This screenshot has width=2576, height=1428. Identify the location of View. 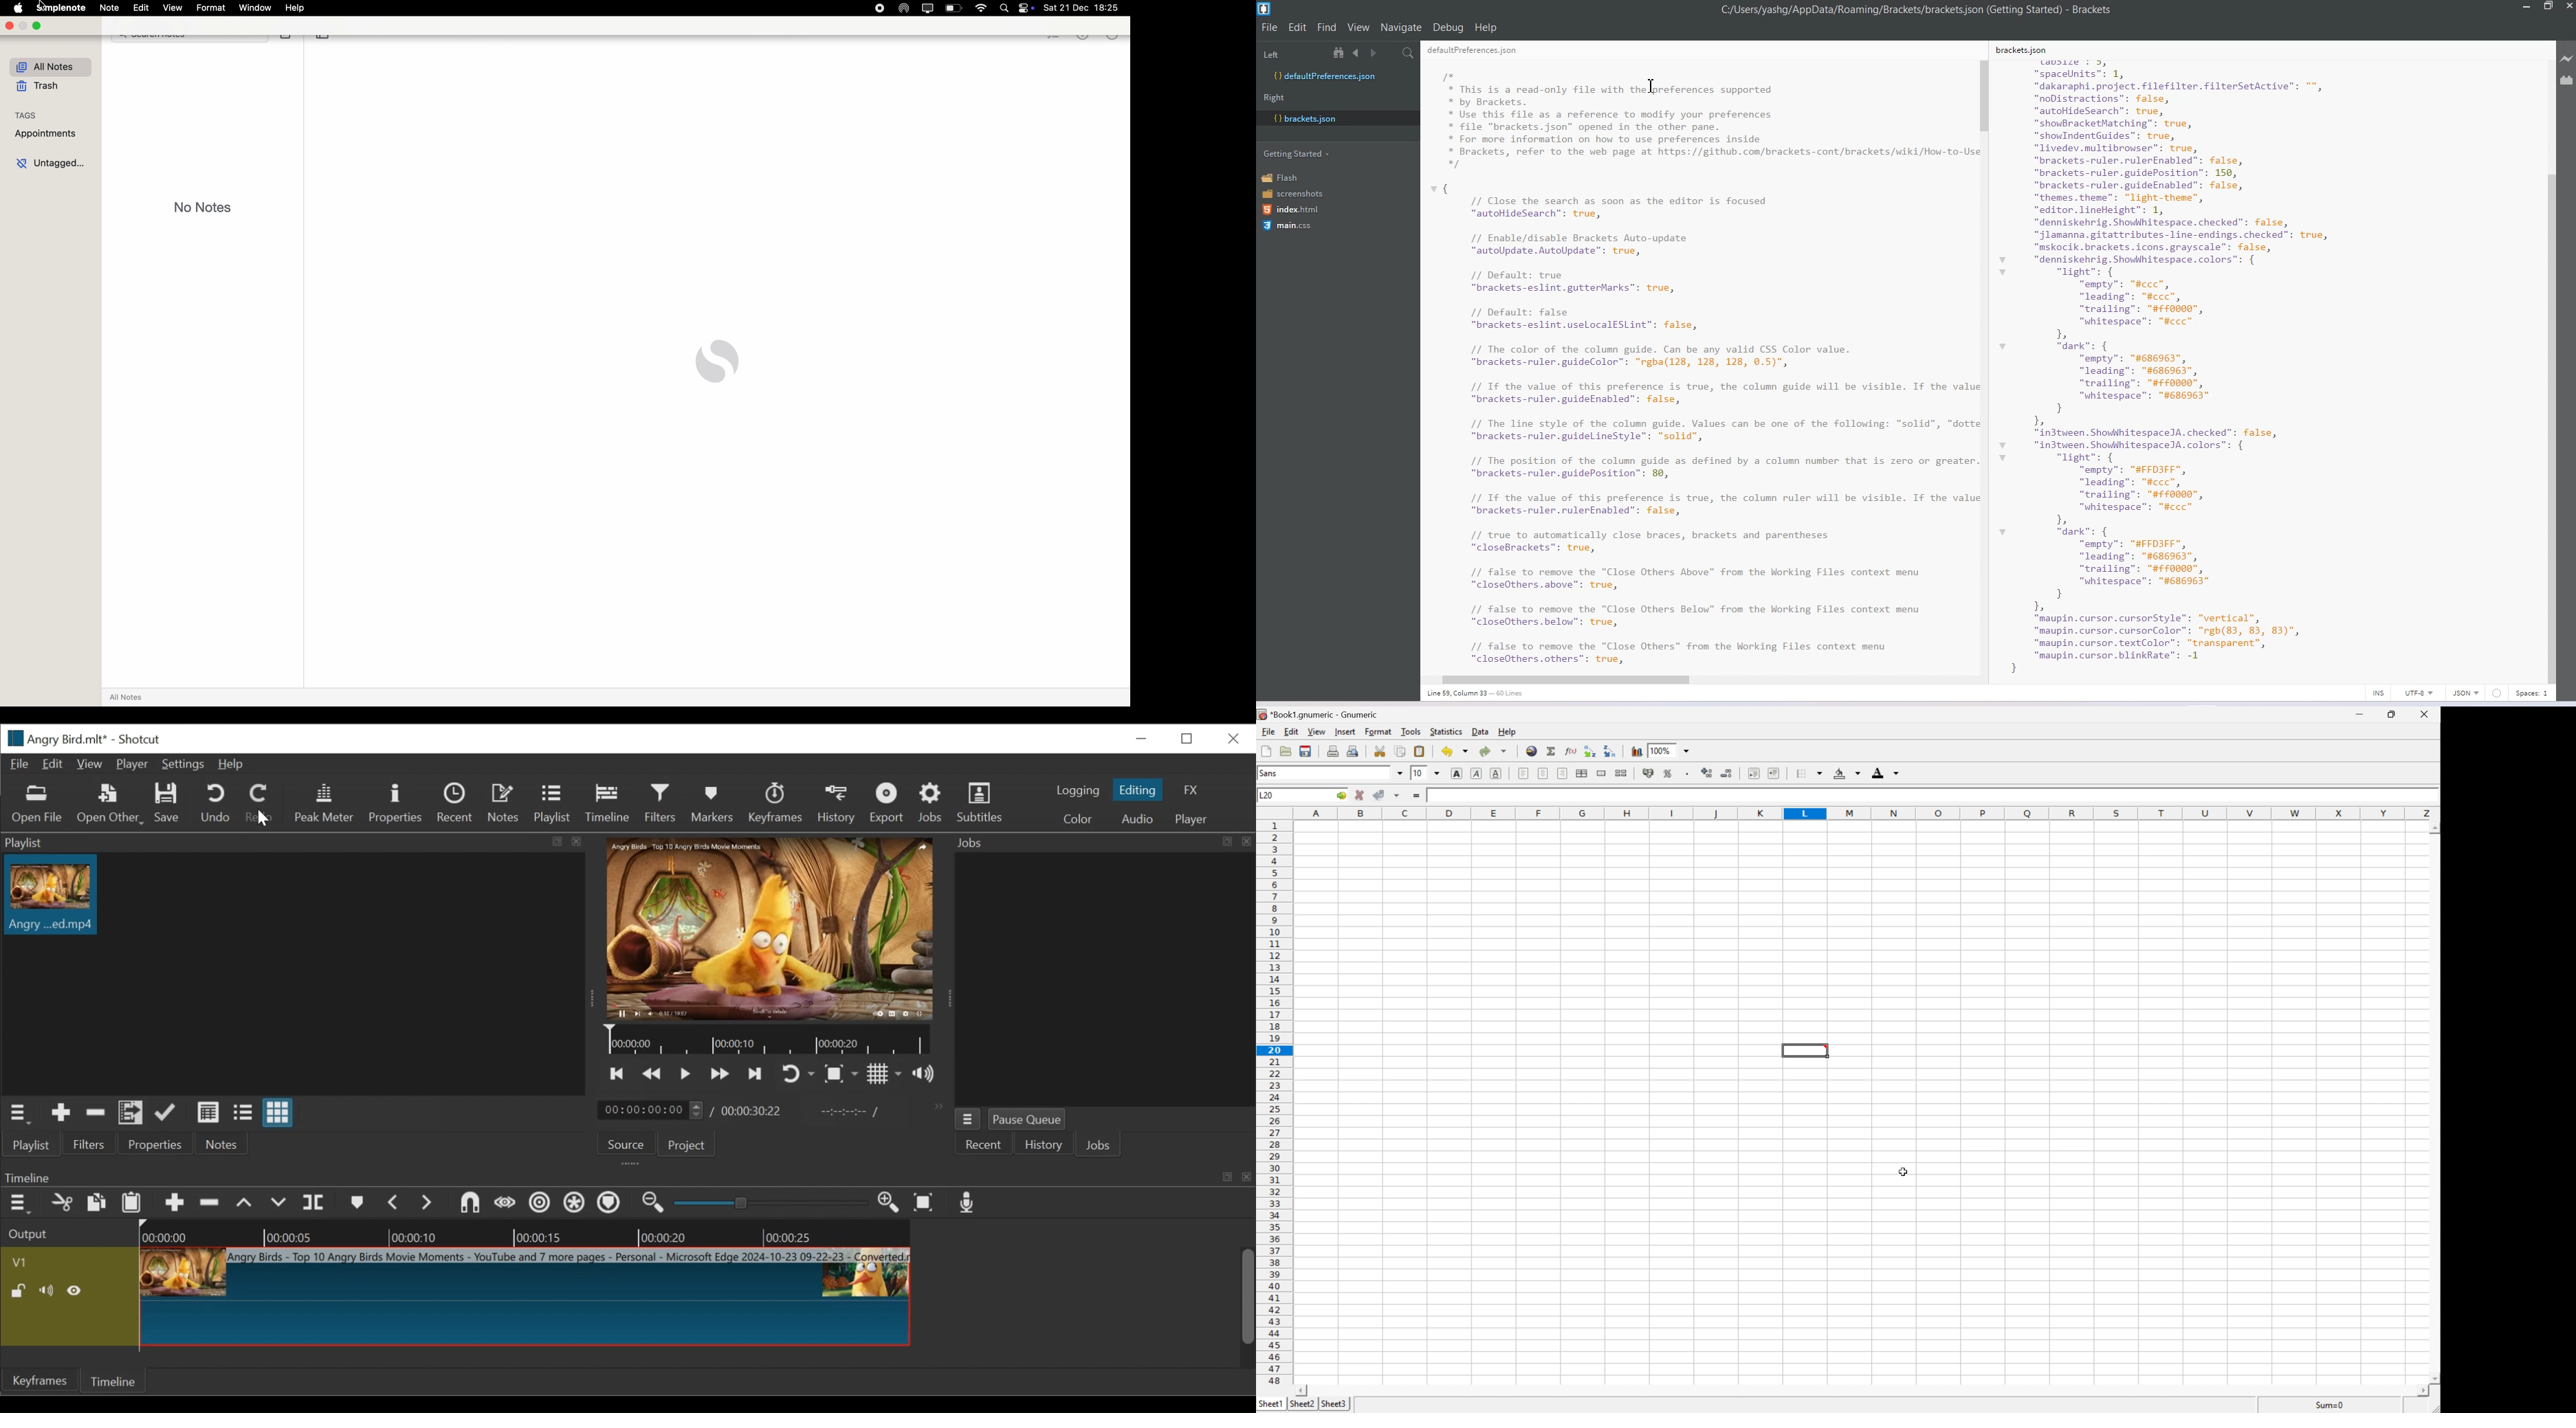
(1359, 27).